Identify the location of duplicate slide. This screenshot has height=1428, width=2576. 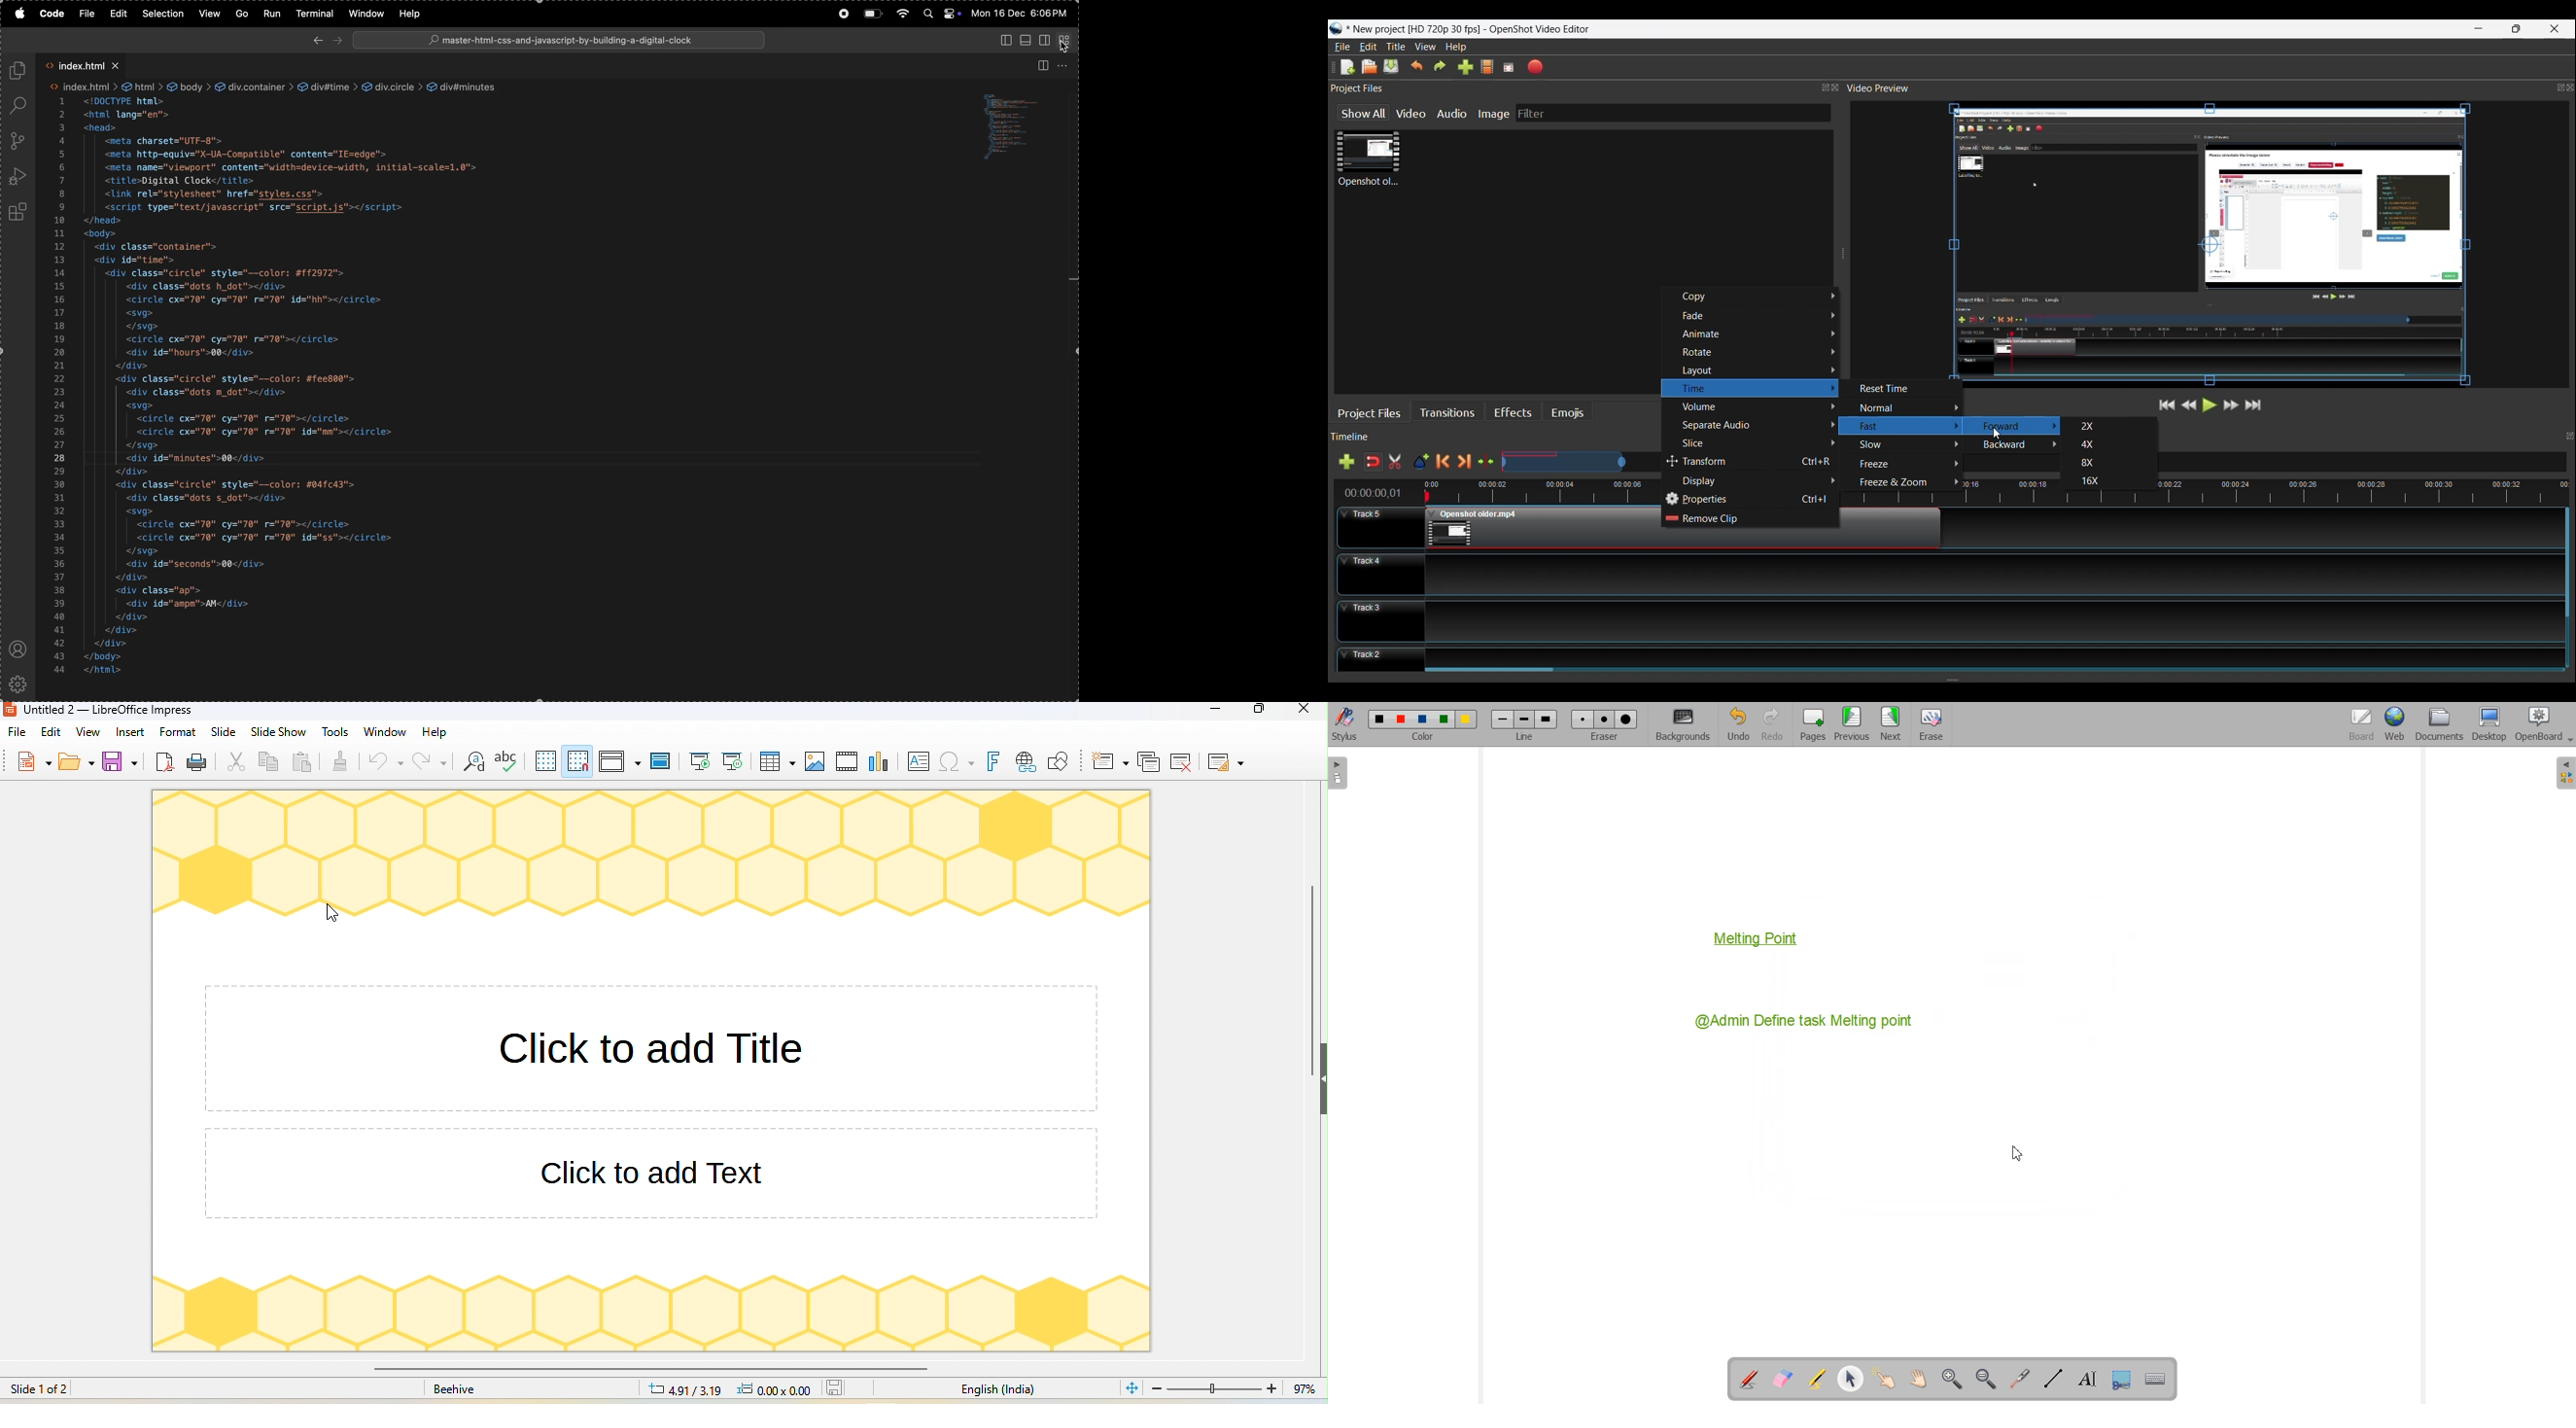
(1150, 761).